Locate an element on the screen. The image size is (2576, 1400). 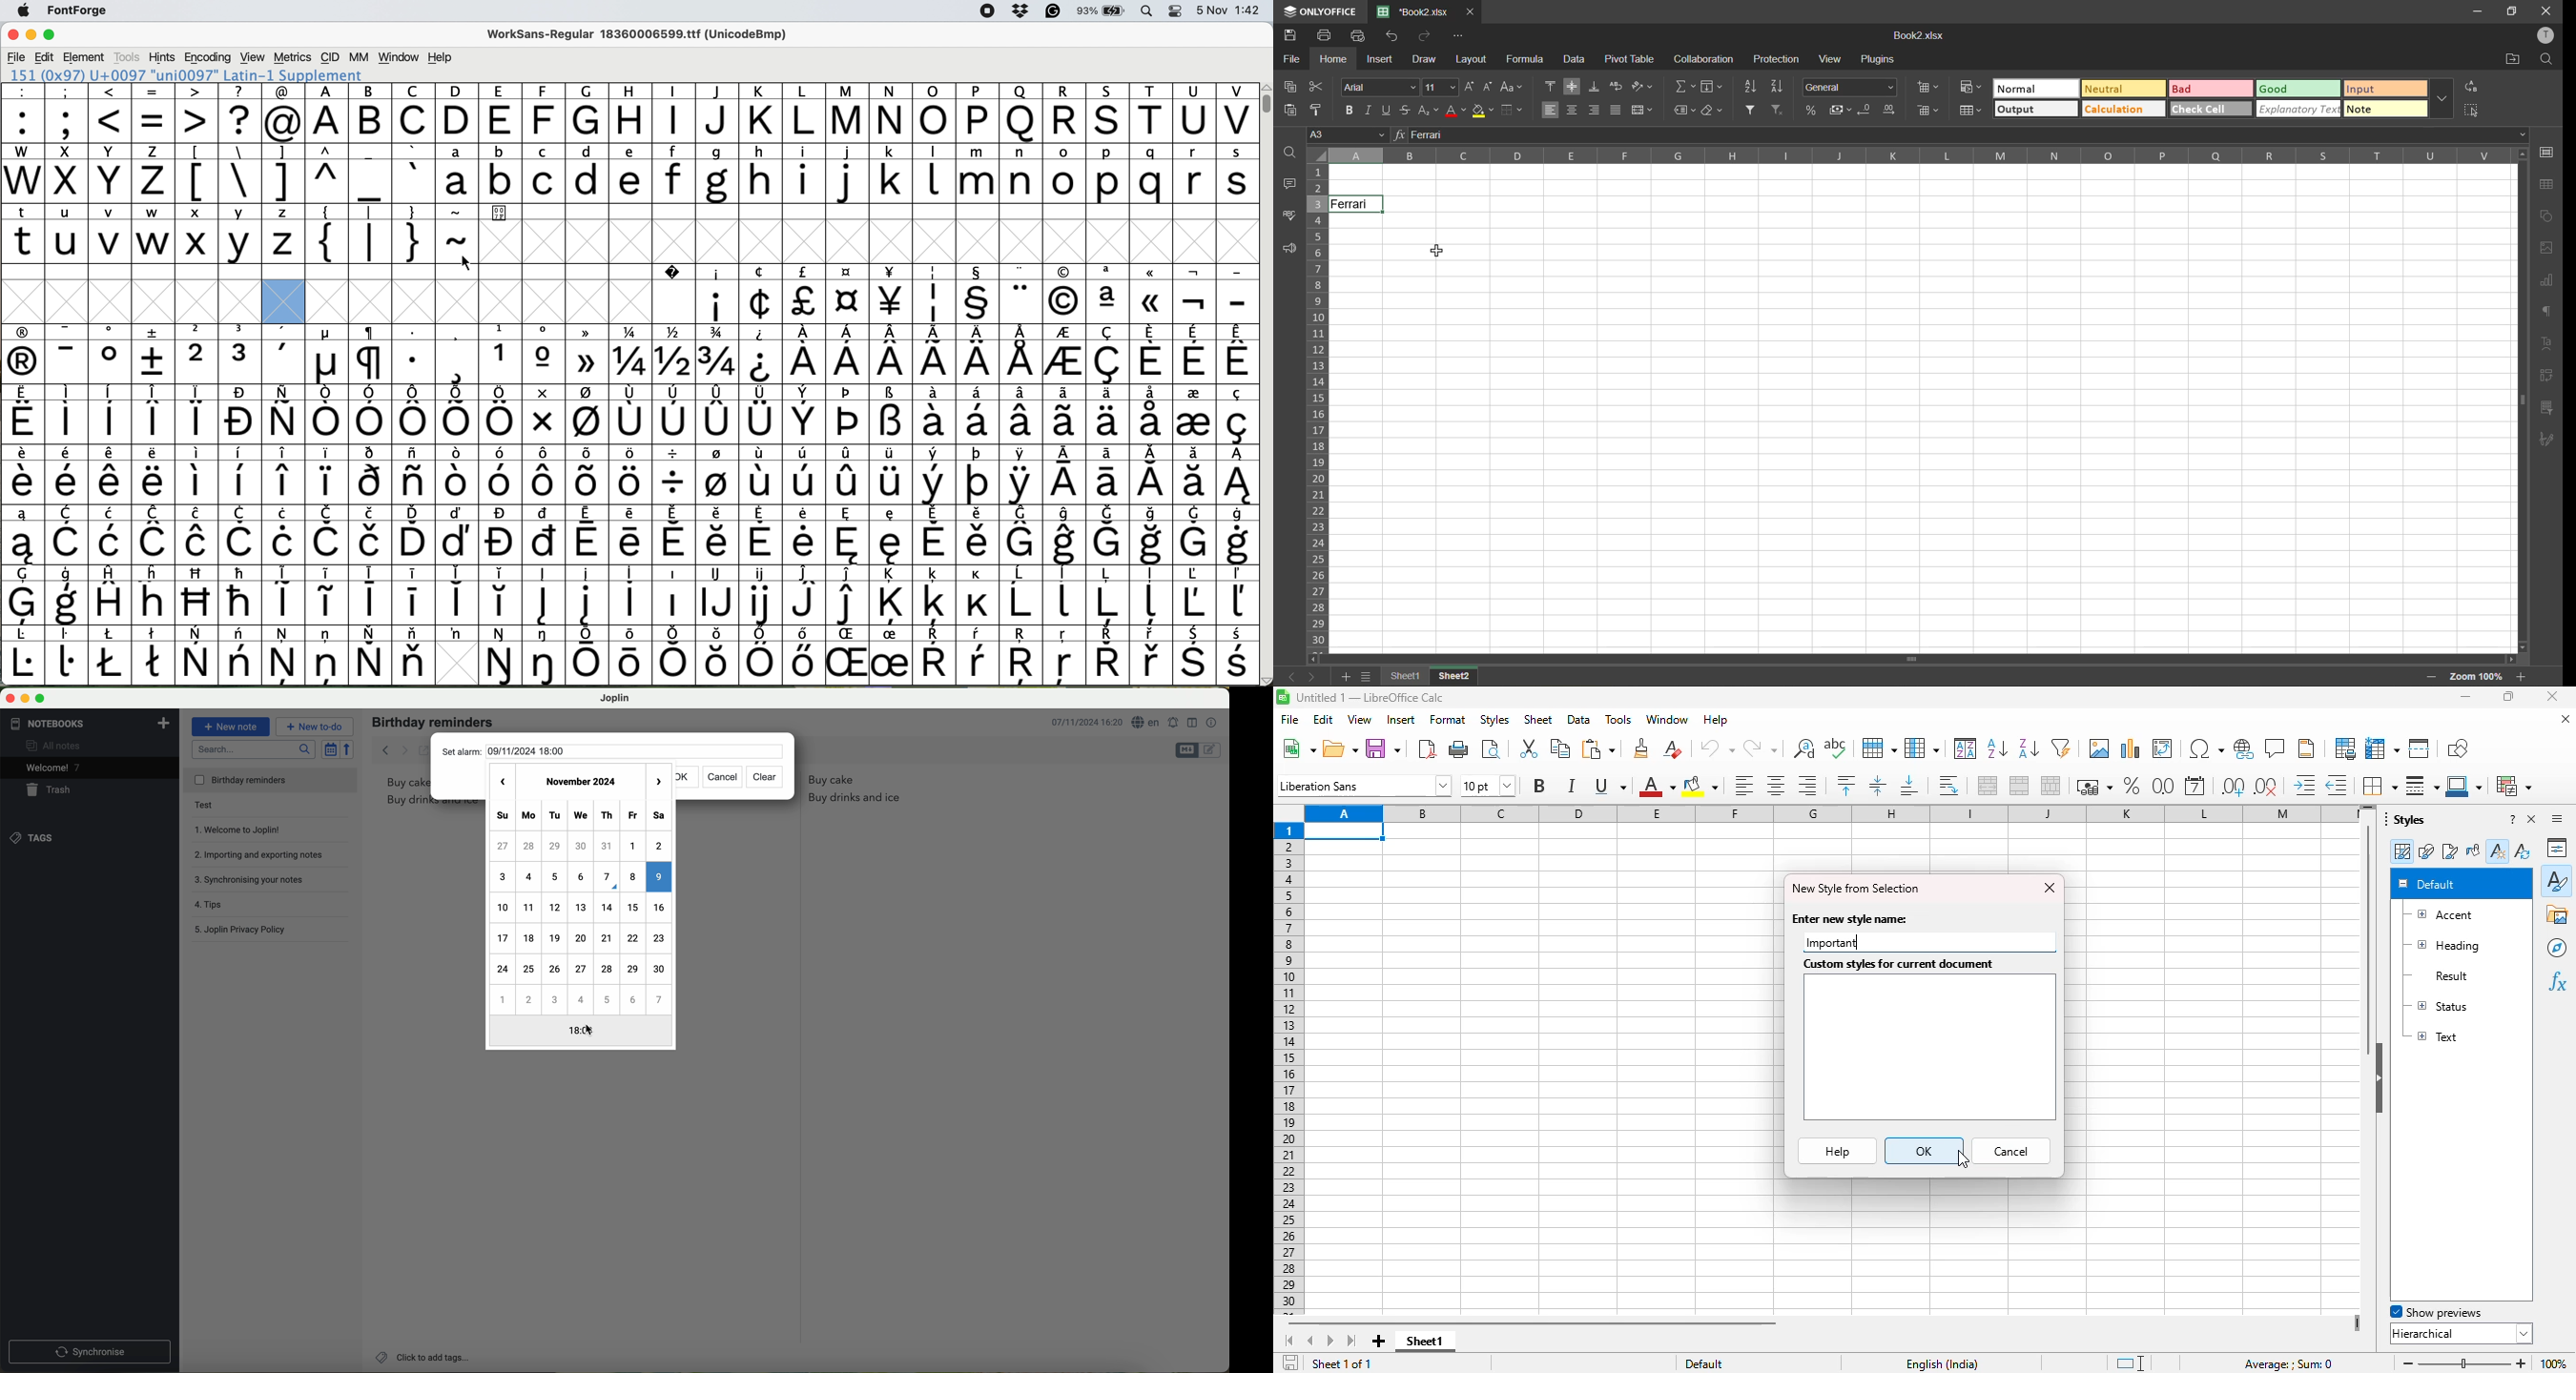
symbol is located at coordinates (1155, 596).